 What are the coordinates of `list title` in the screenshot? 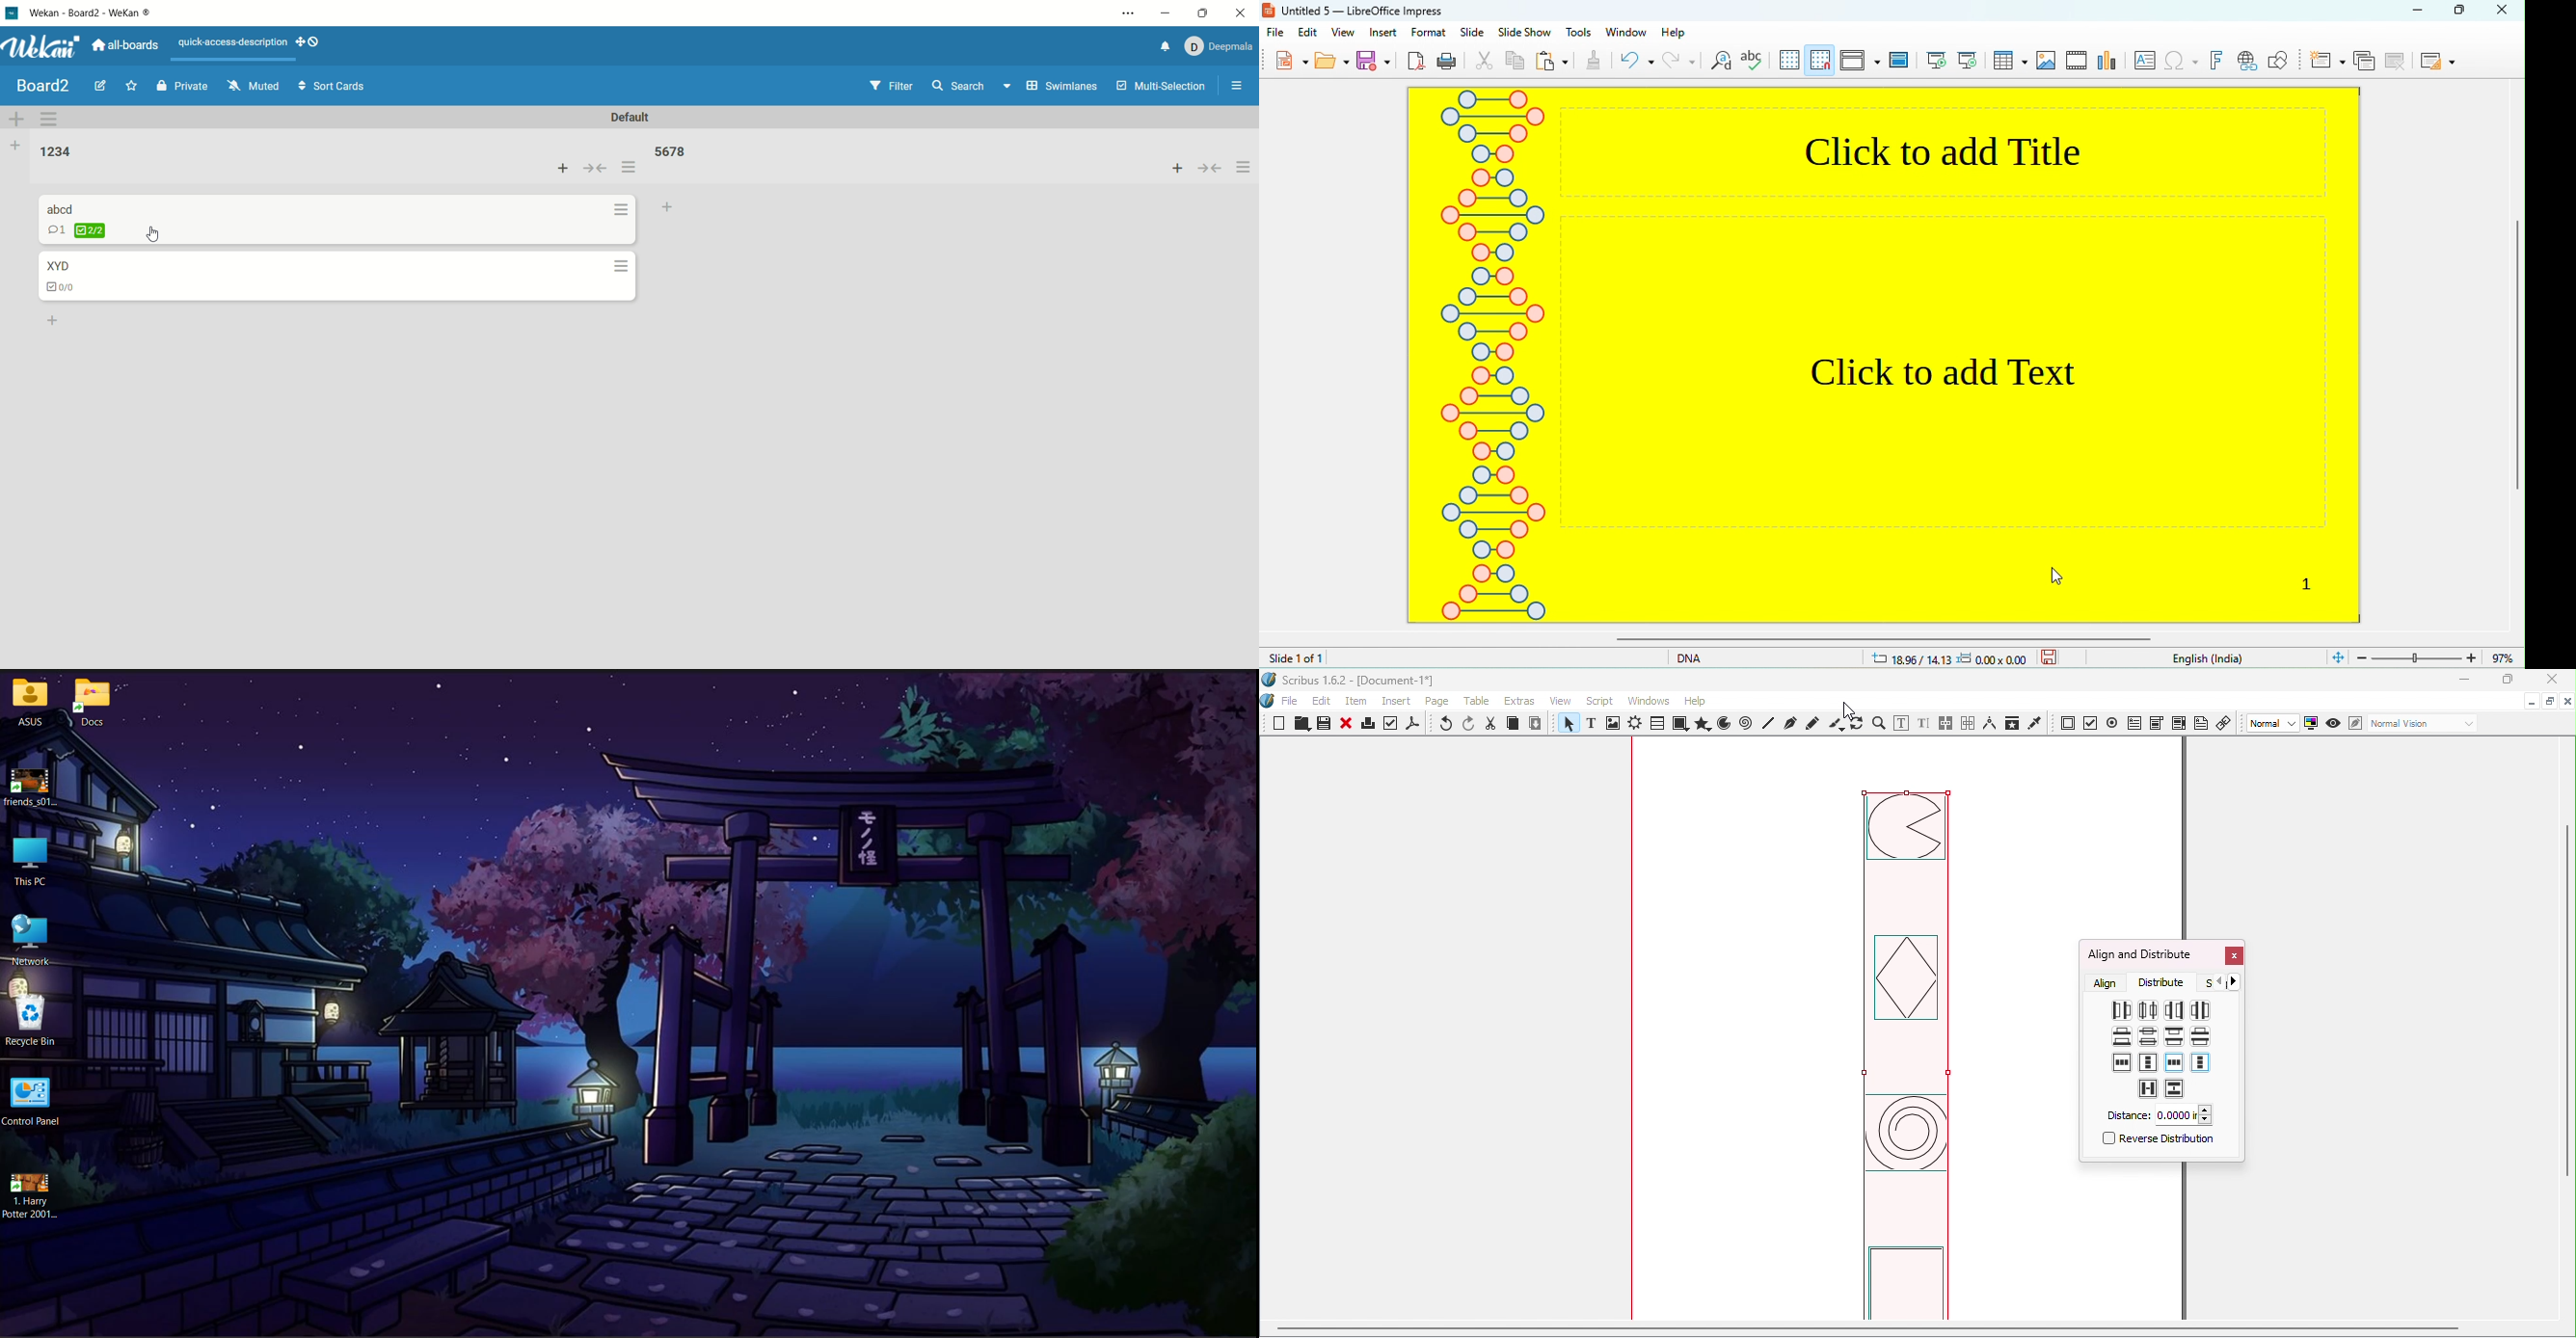 It's located at (674, 151).